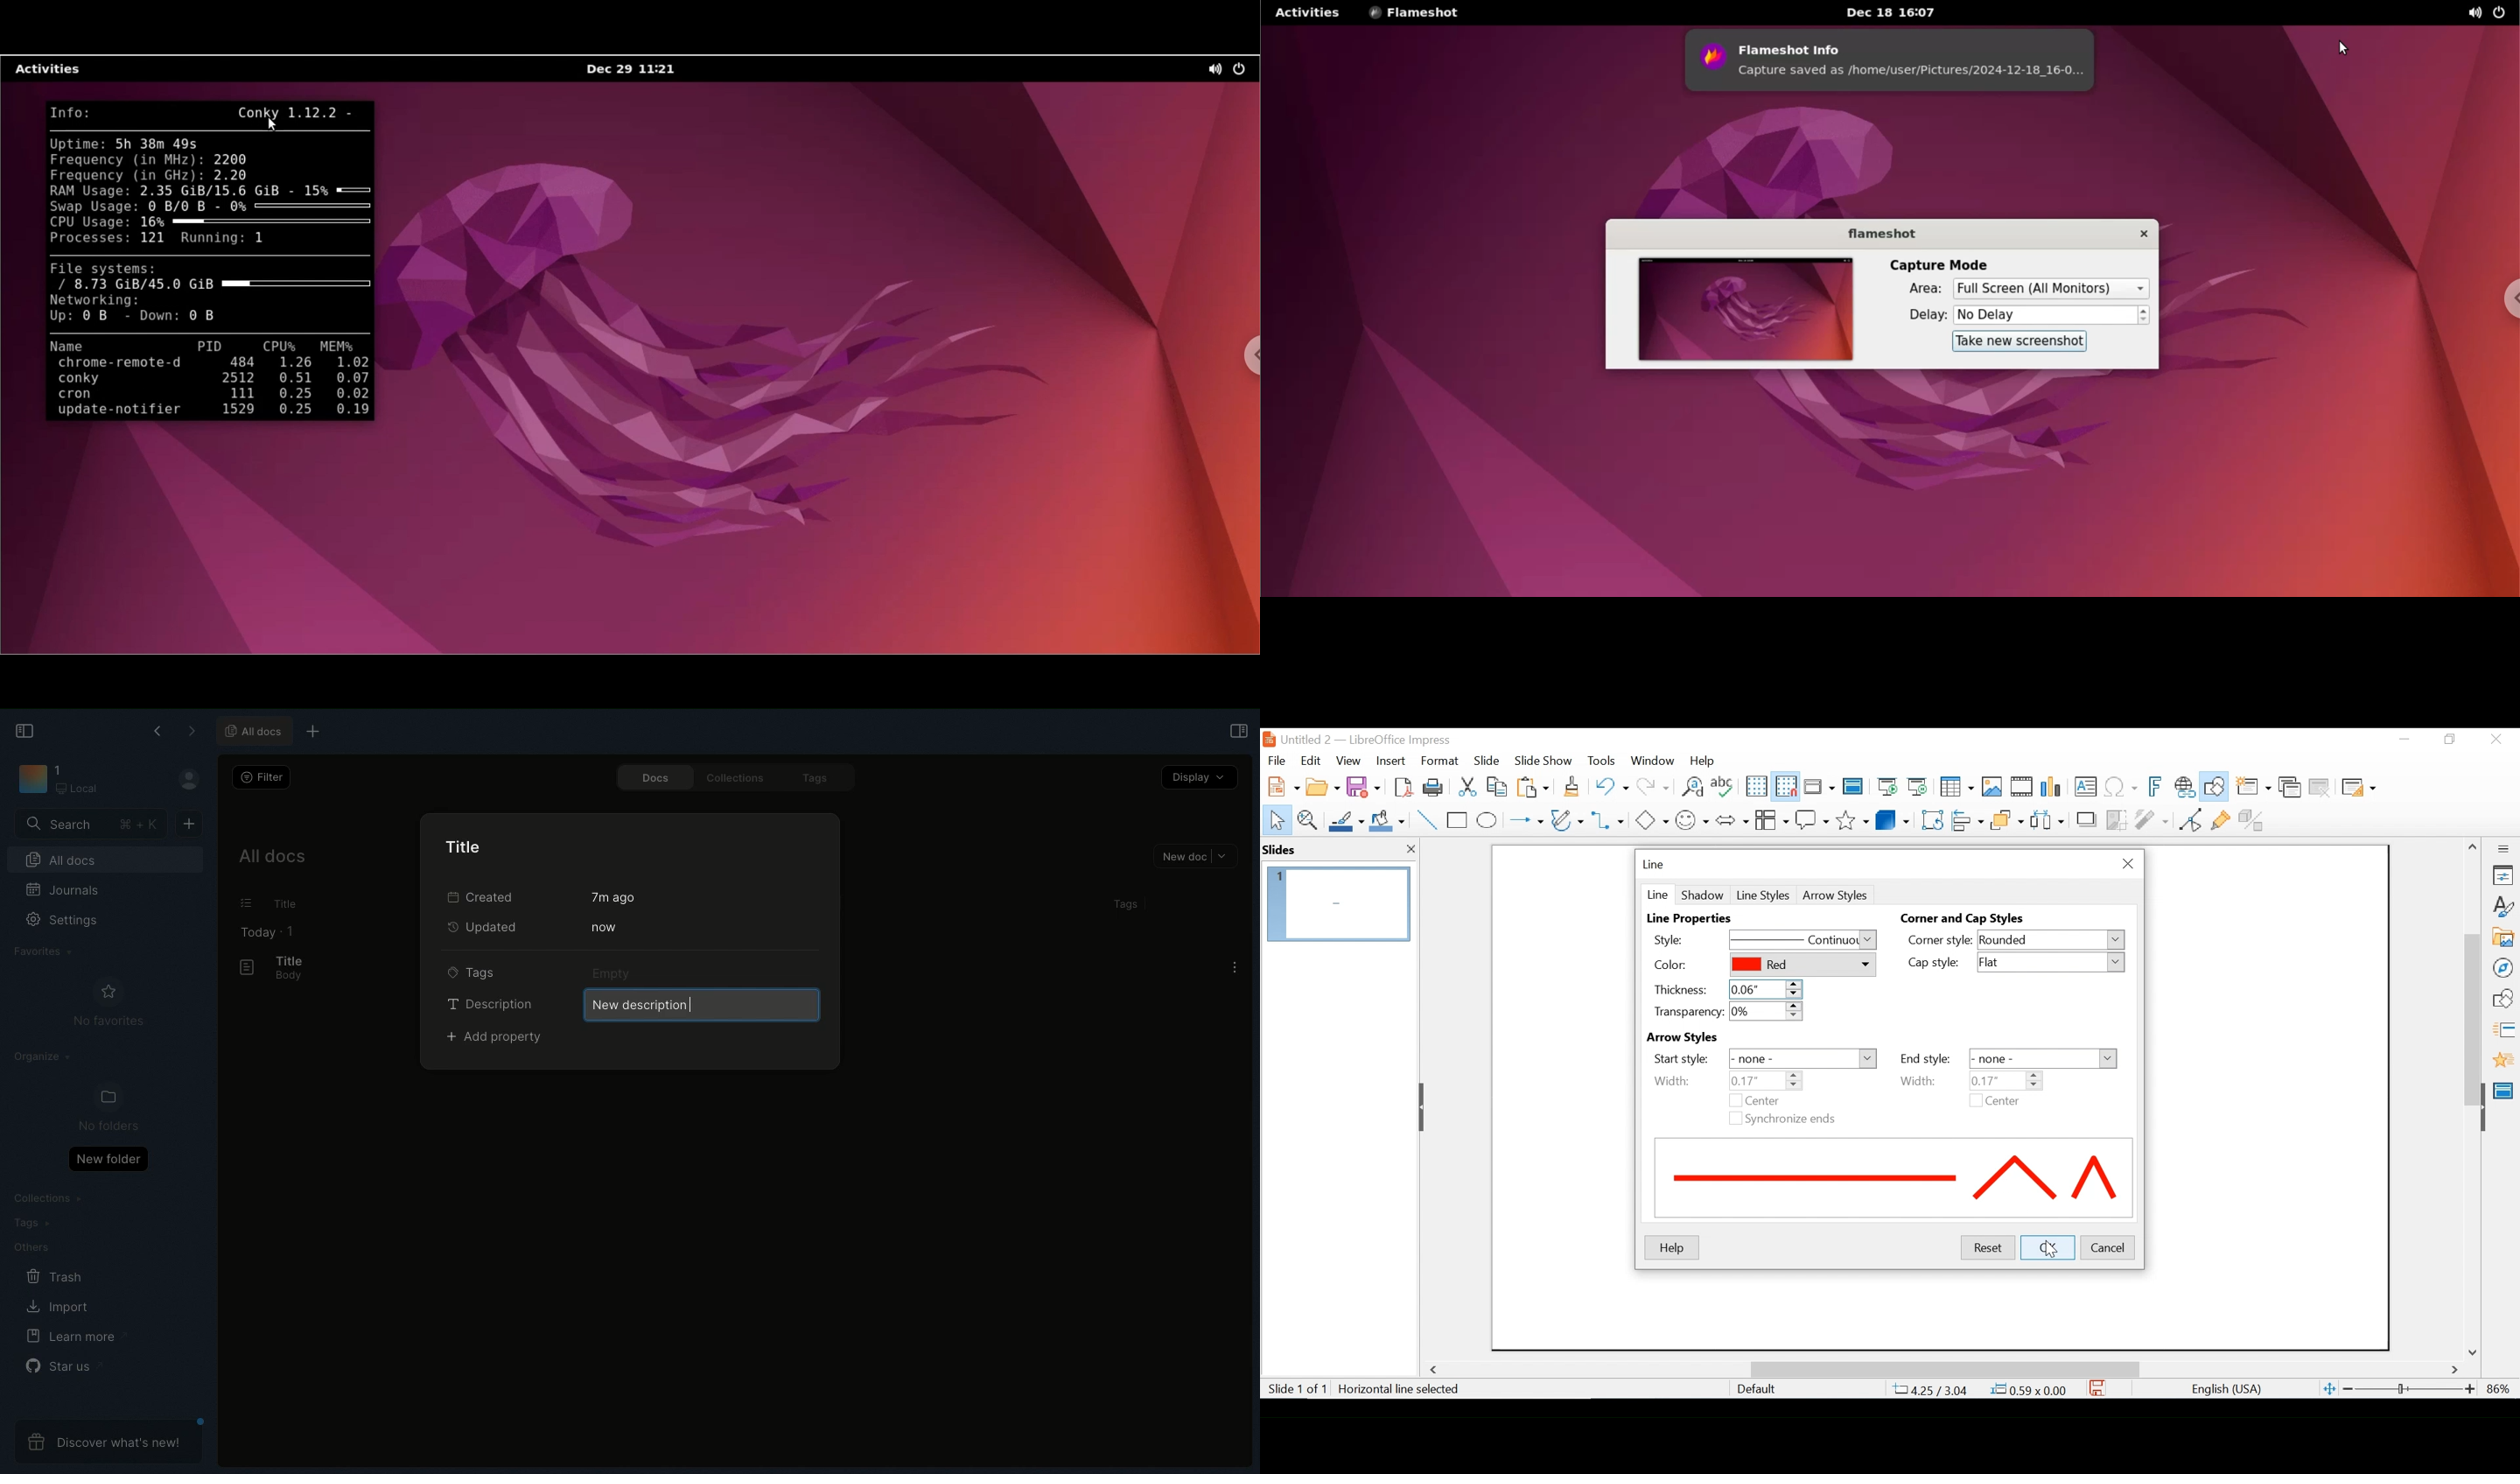  Describe the element at coordinates (108, 1158) in the screenshot. I see `New folder` at that location.